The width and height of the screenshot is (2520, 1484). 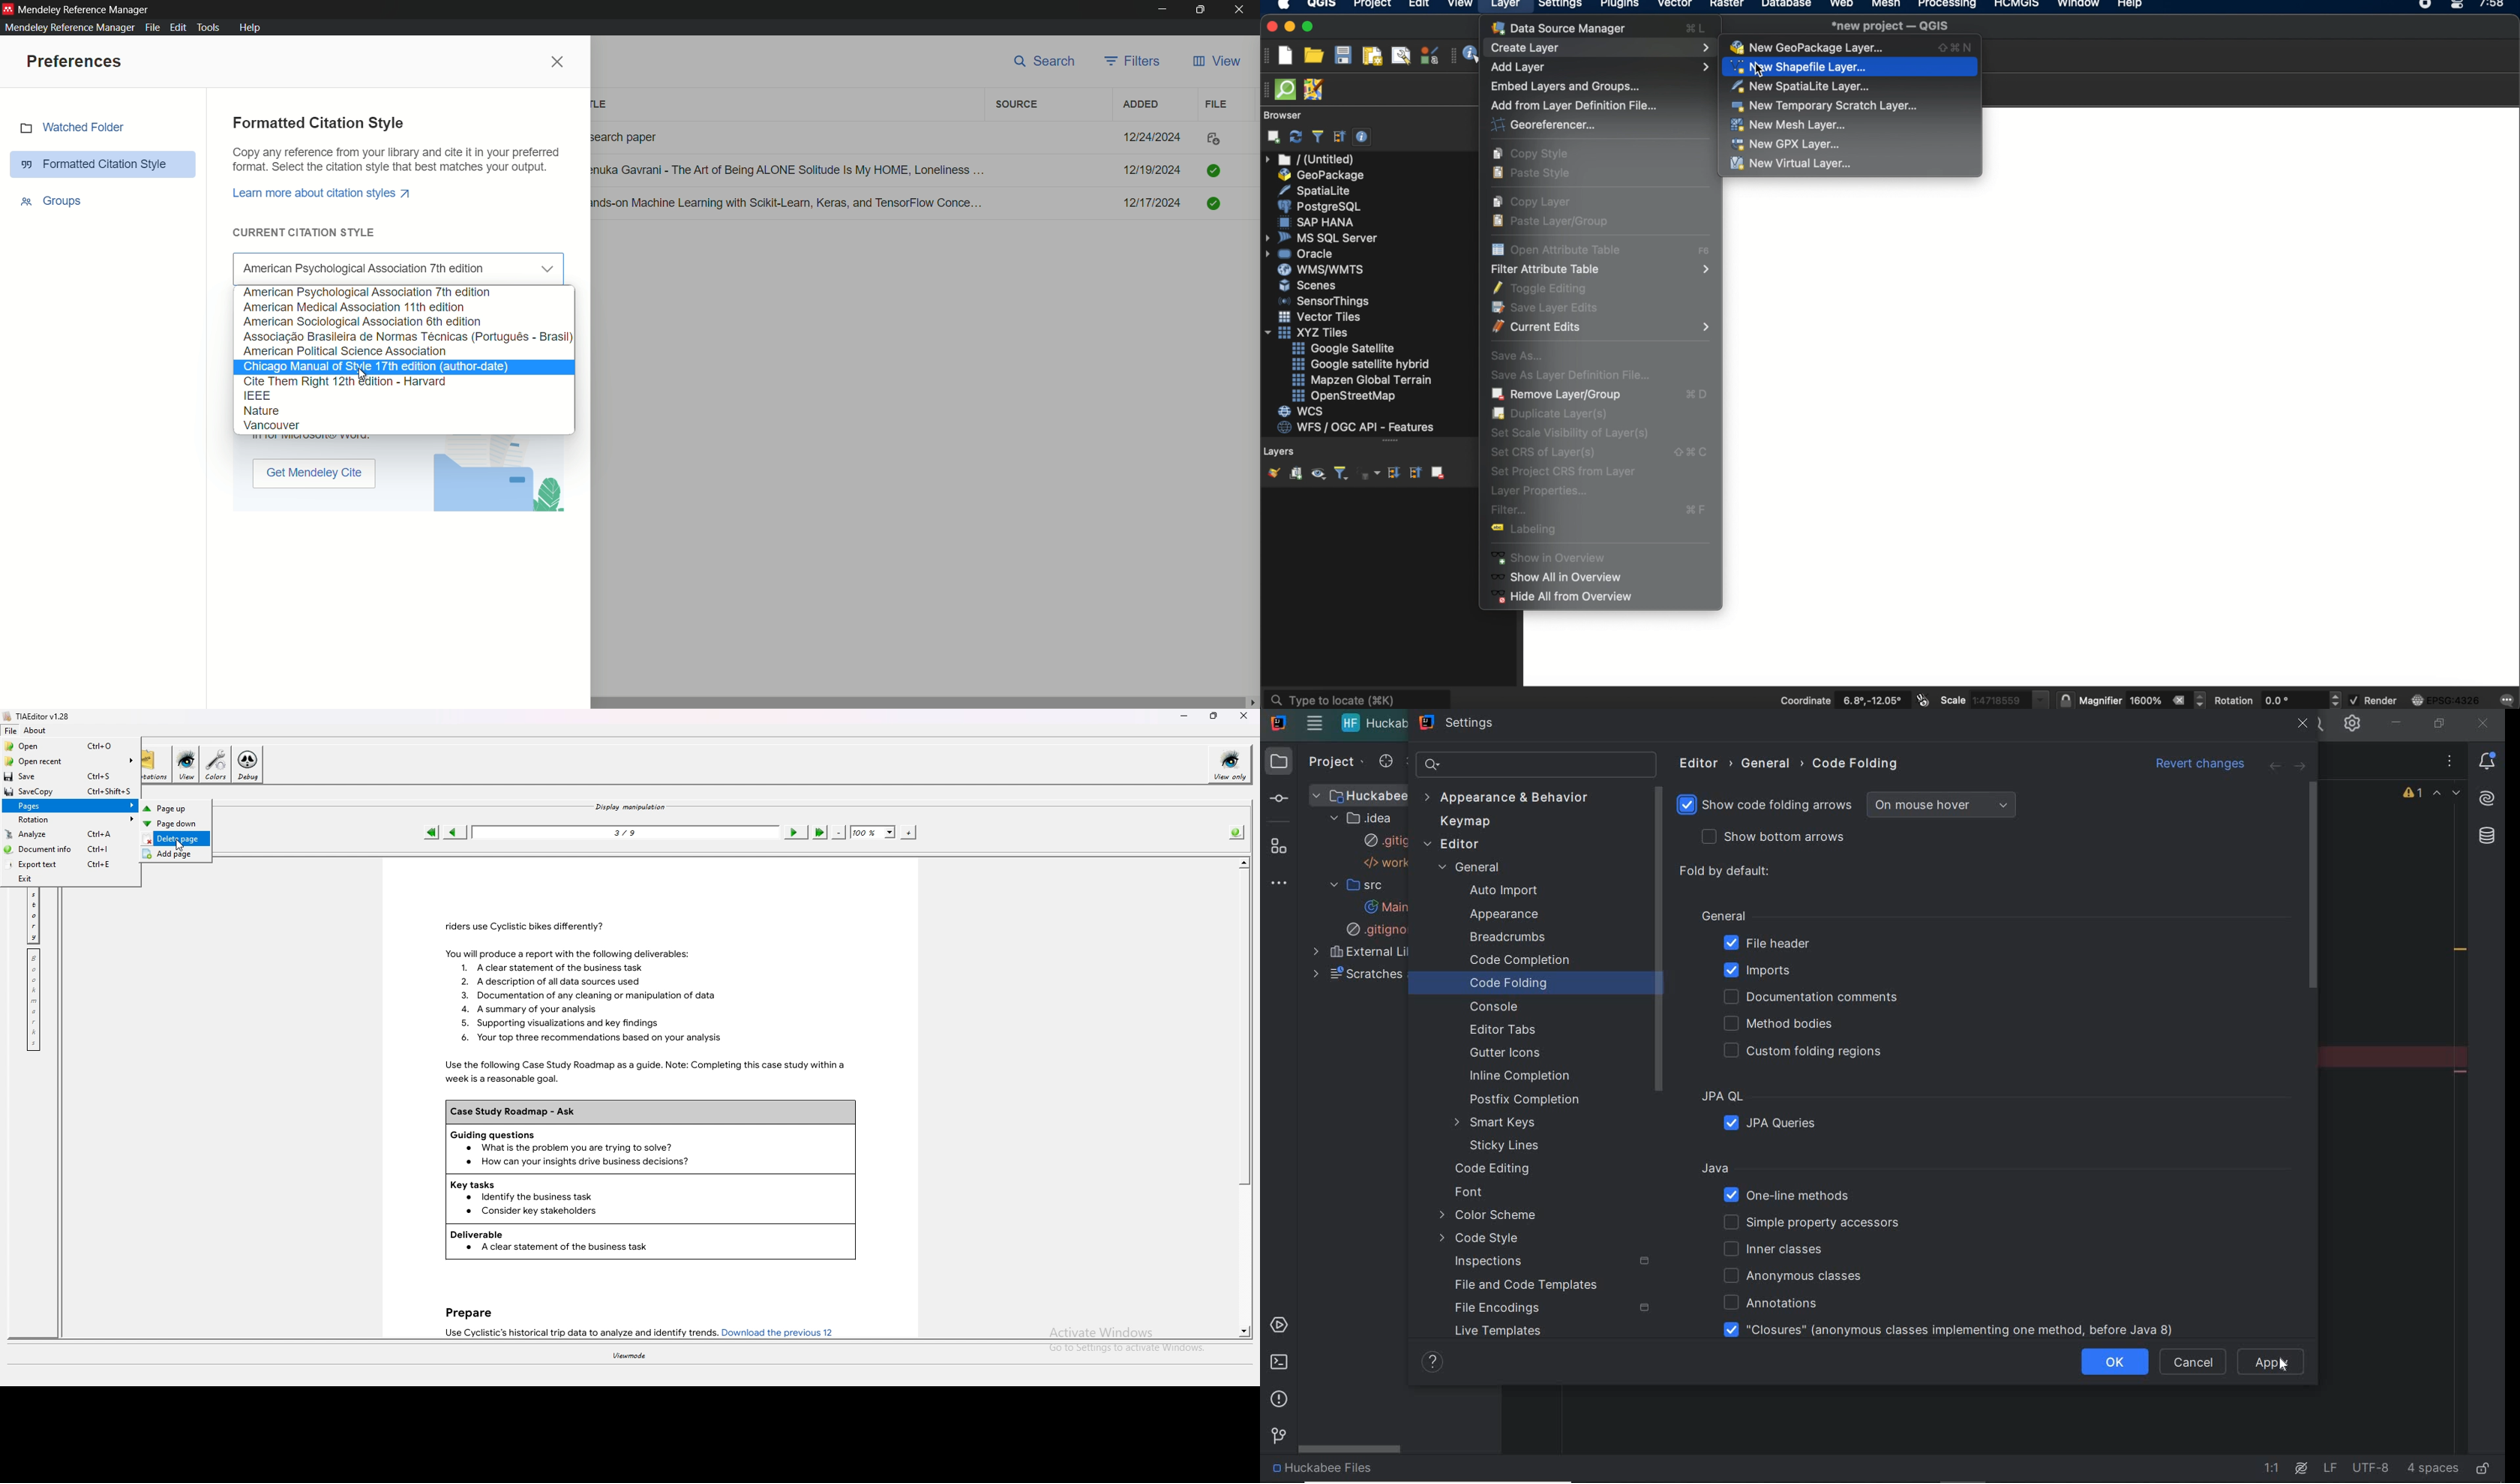 What do you see at coordinates (1271, 137) in the screenshot?
I see `add selected layers` at bounding box center [1271, 137].